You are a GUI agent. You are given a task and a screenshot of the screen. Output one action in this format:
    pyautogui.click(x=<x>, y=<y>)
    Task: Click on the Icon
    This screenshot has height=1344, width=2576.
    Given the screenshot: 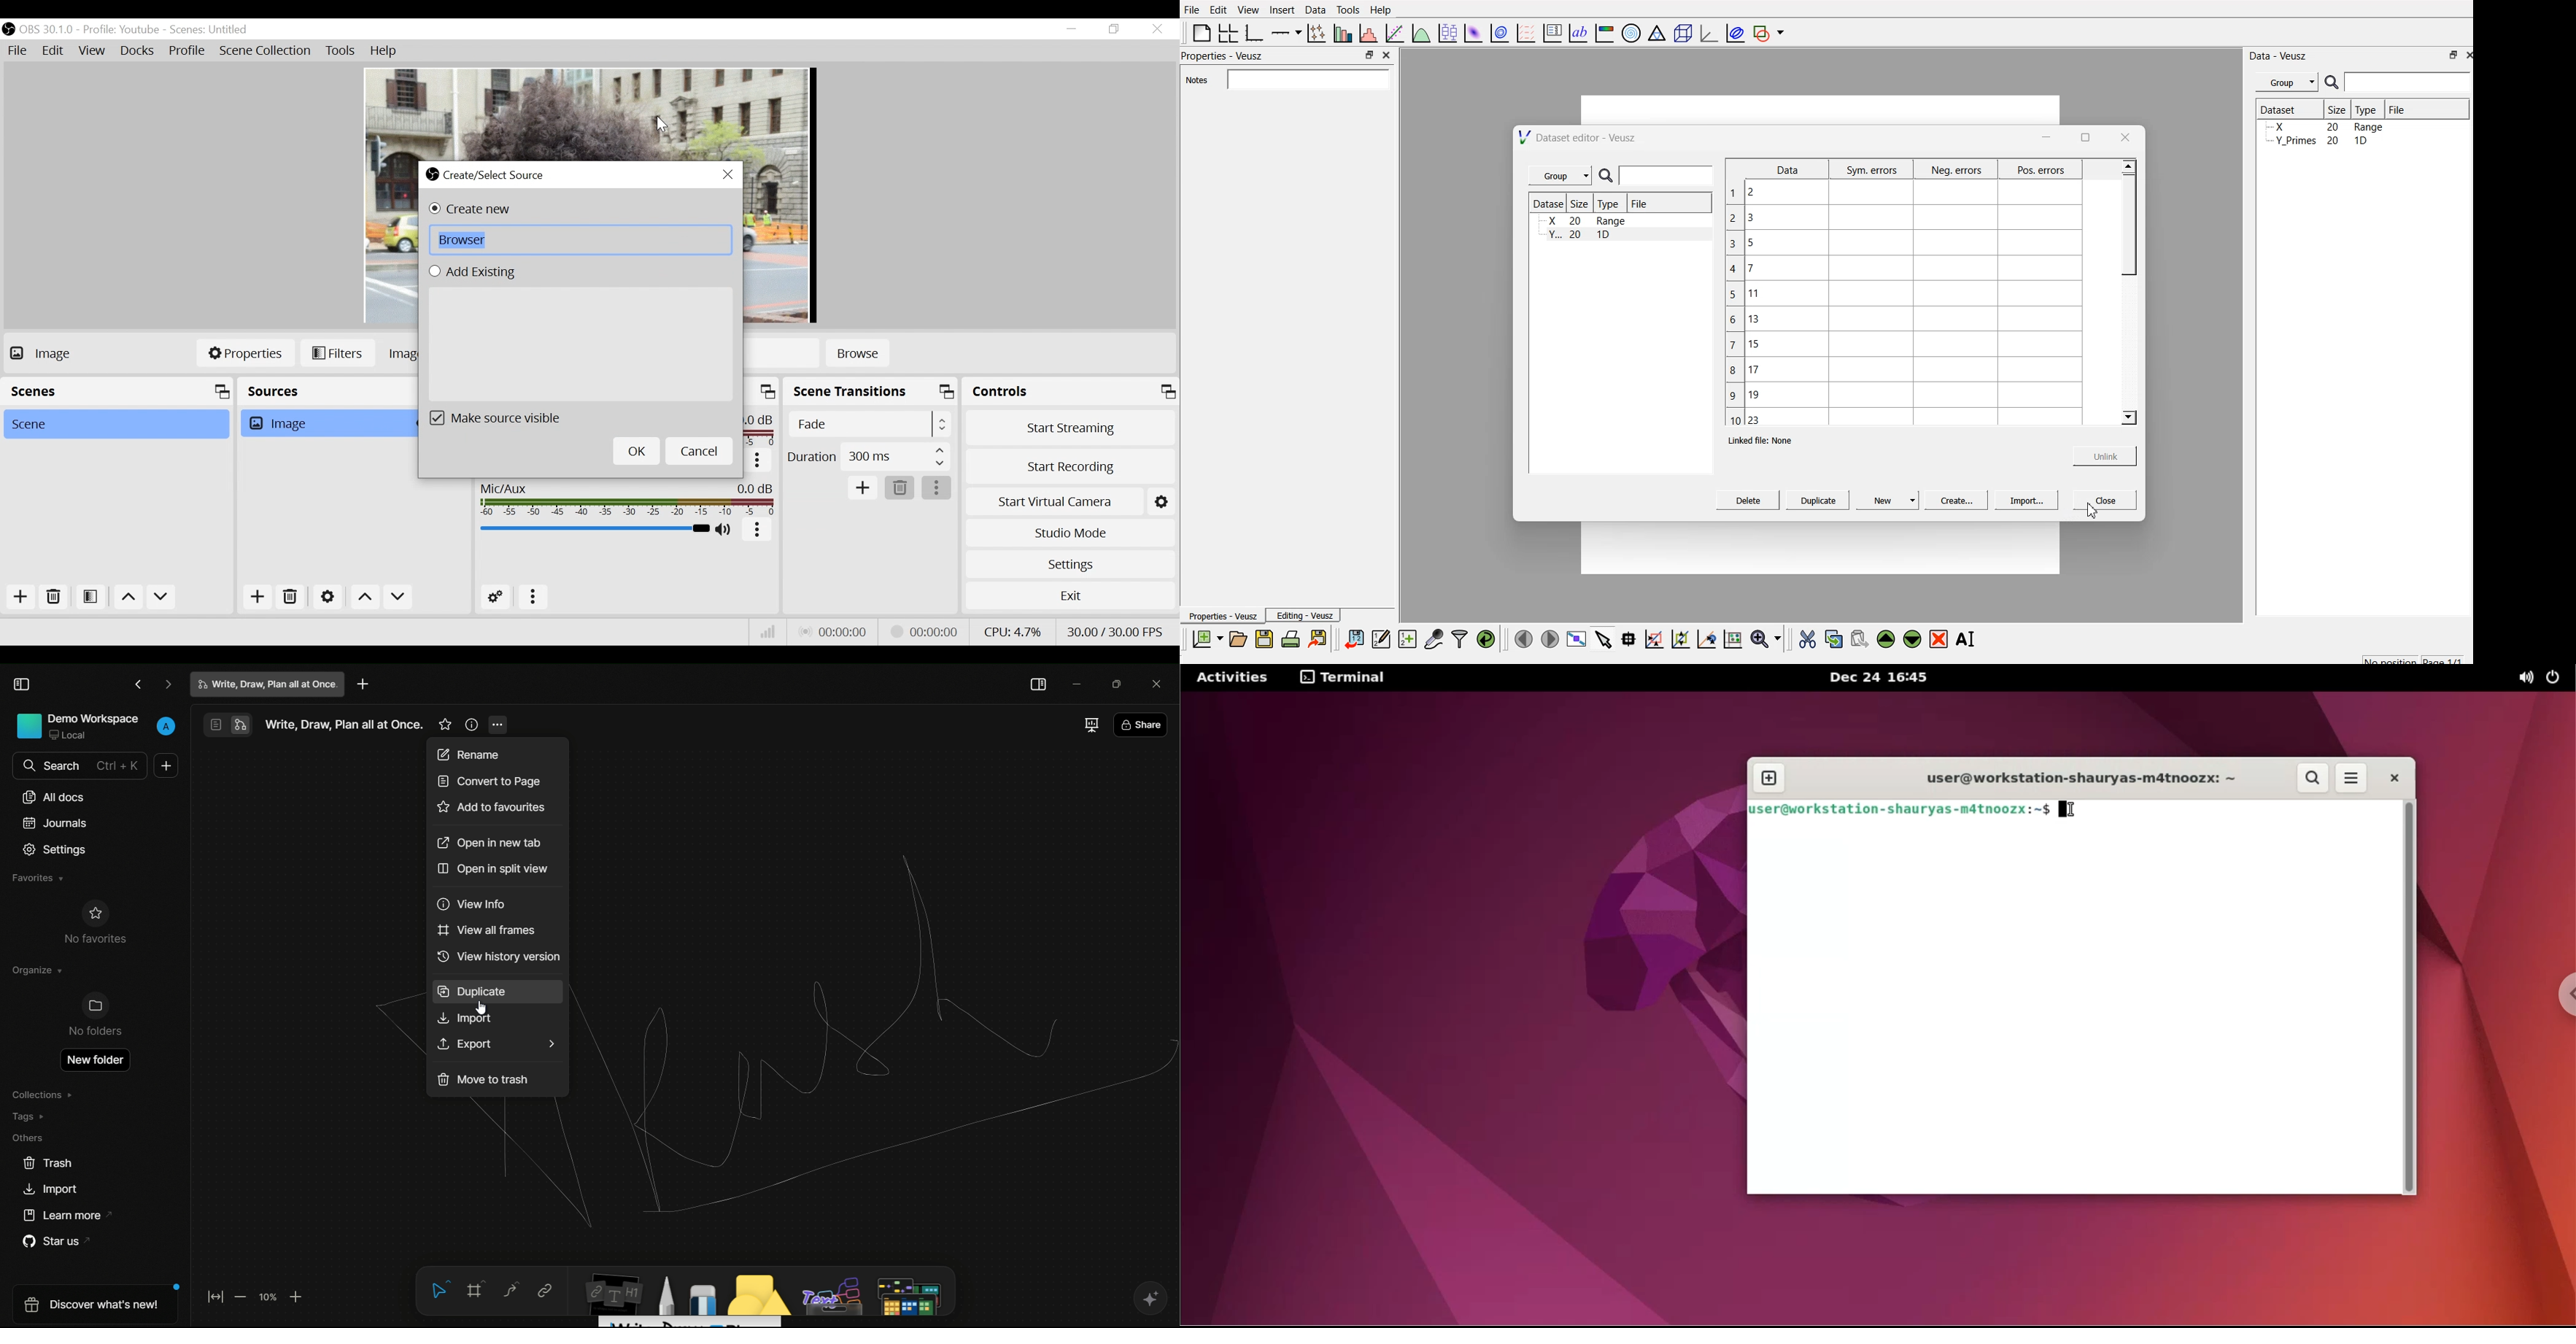 What is the action you would take?
    pyautogui.click(x=97, y=1006)
    